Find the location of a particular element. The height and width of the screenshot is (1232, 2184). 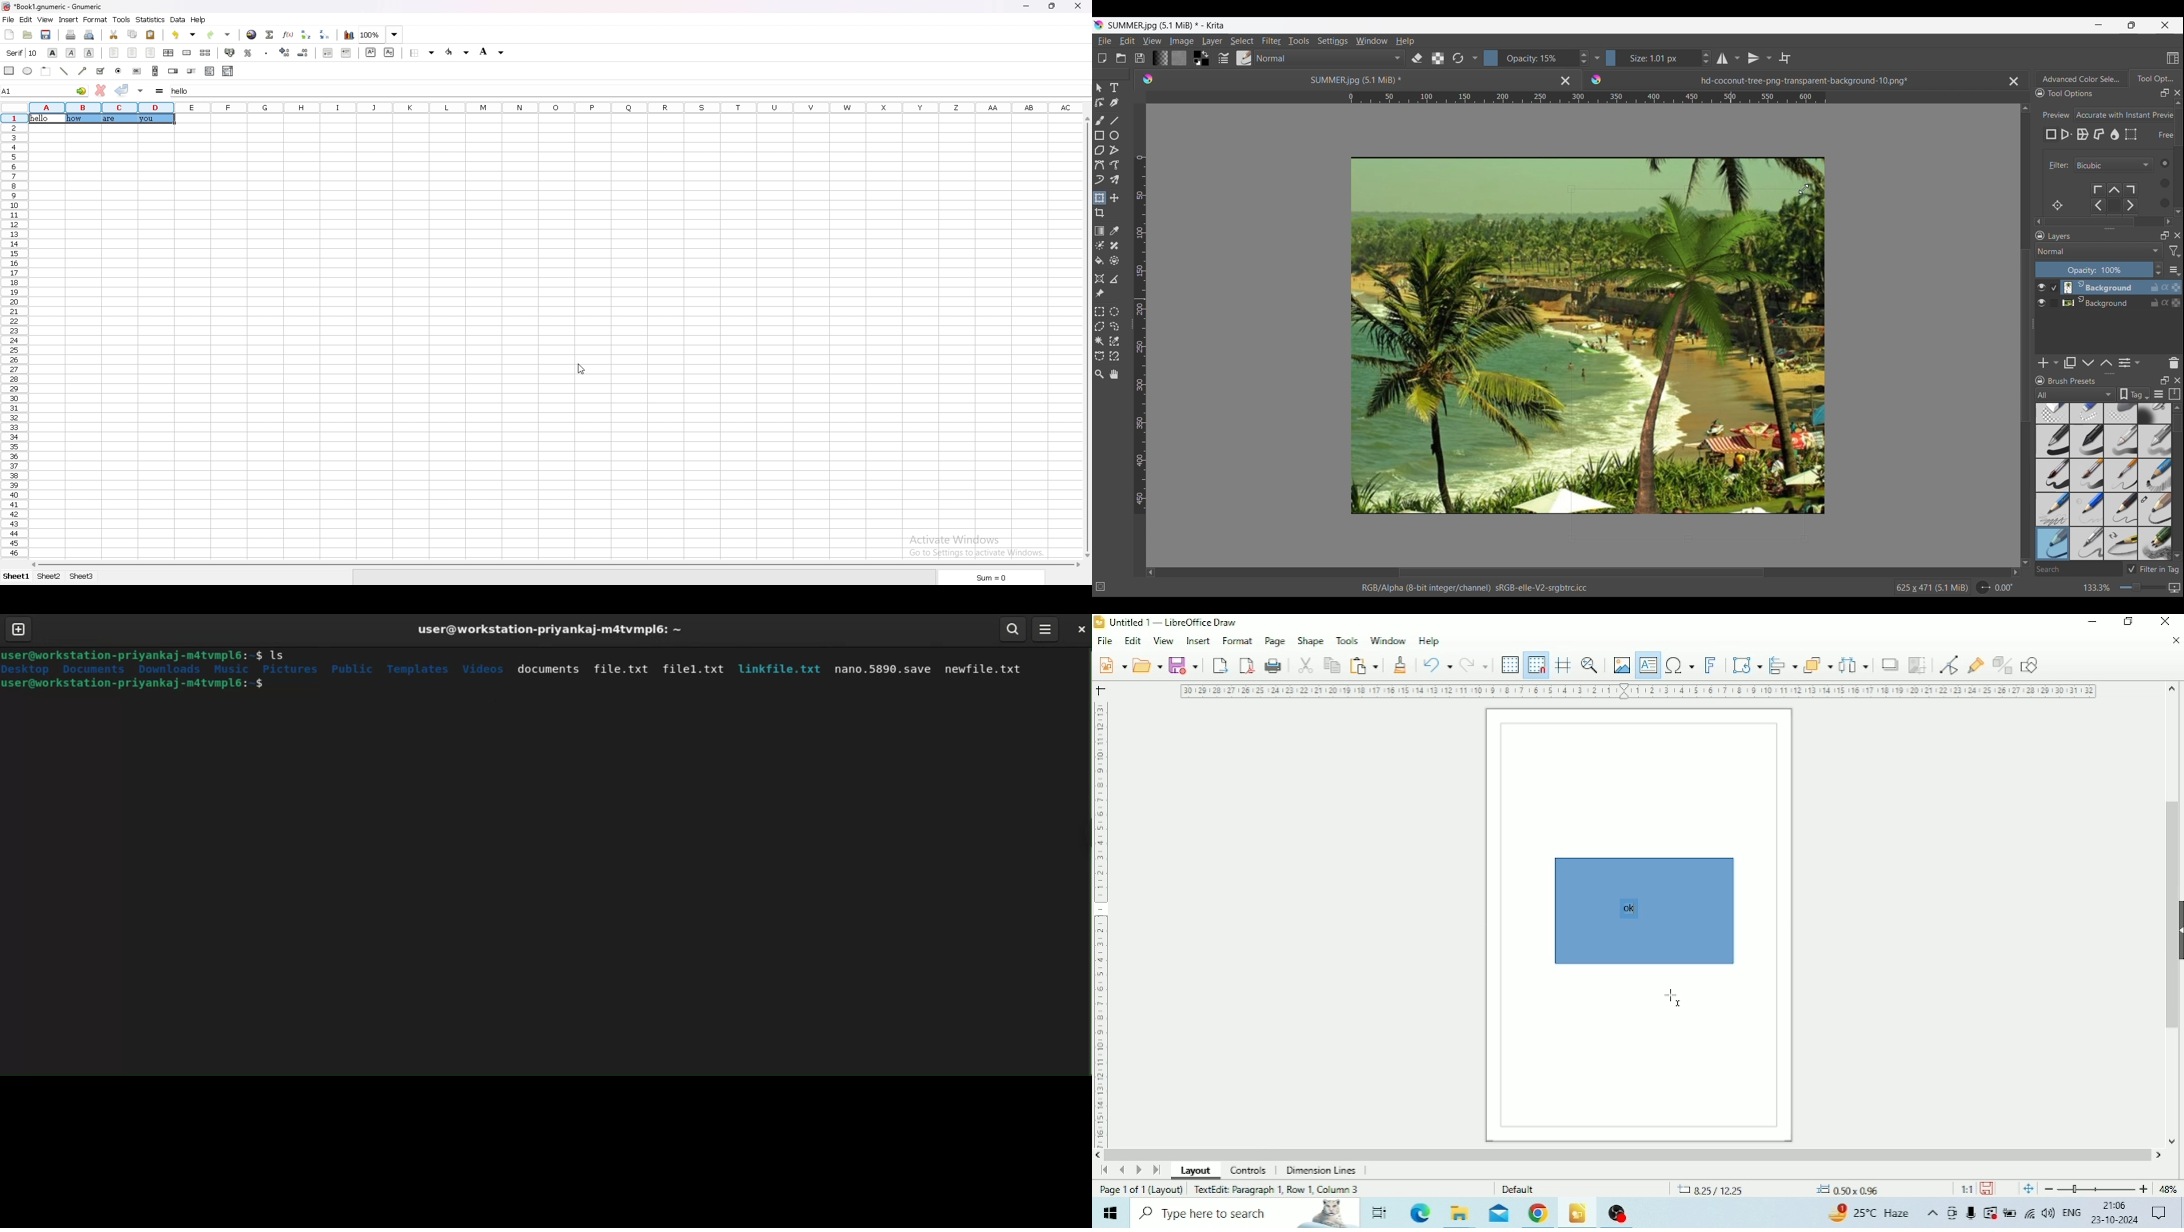

Cursor clicking on Transform tool is located at coordinates (1102, 202).